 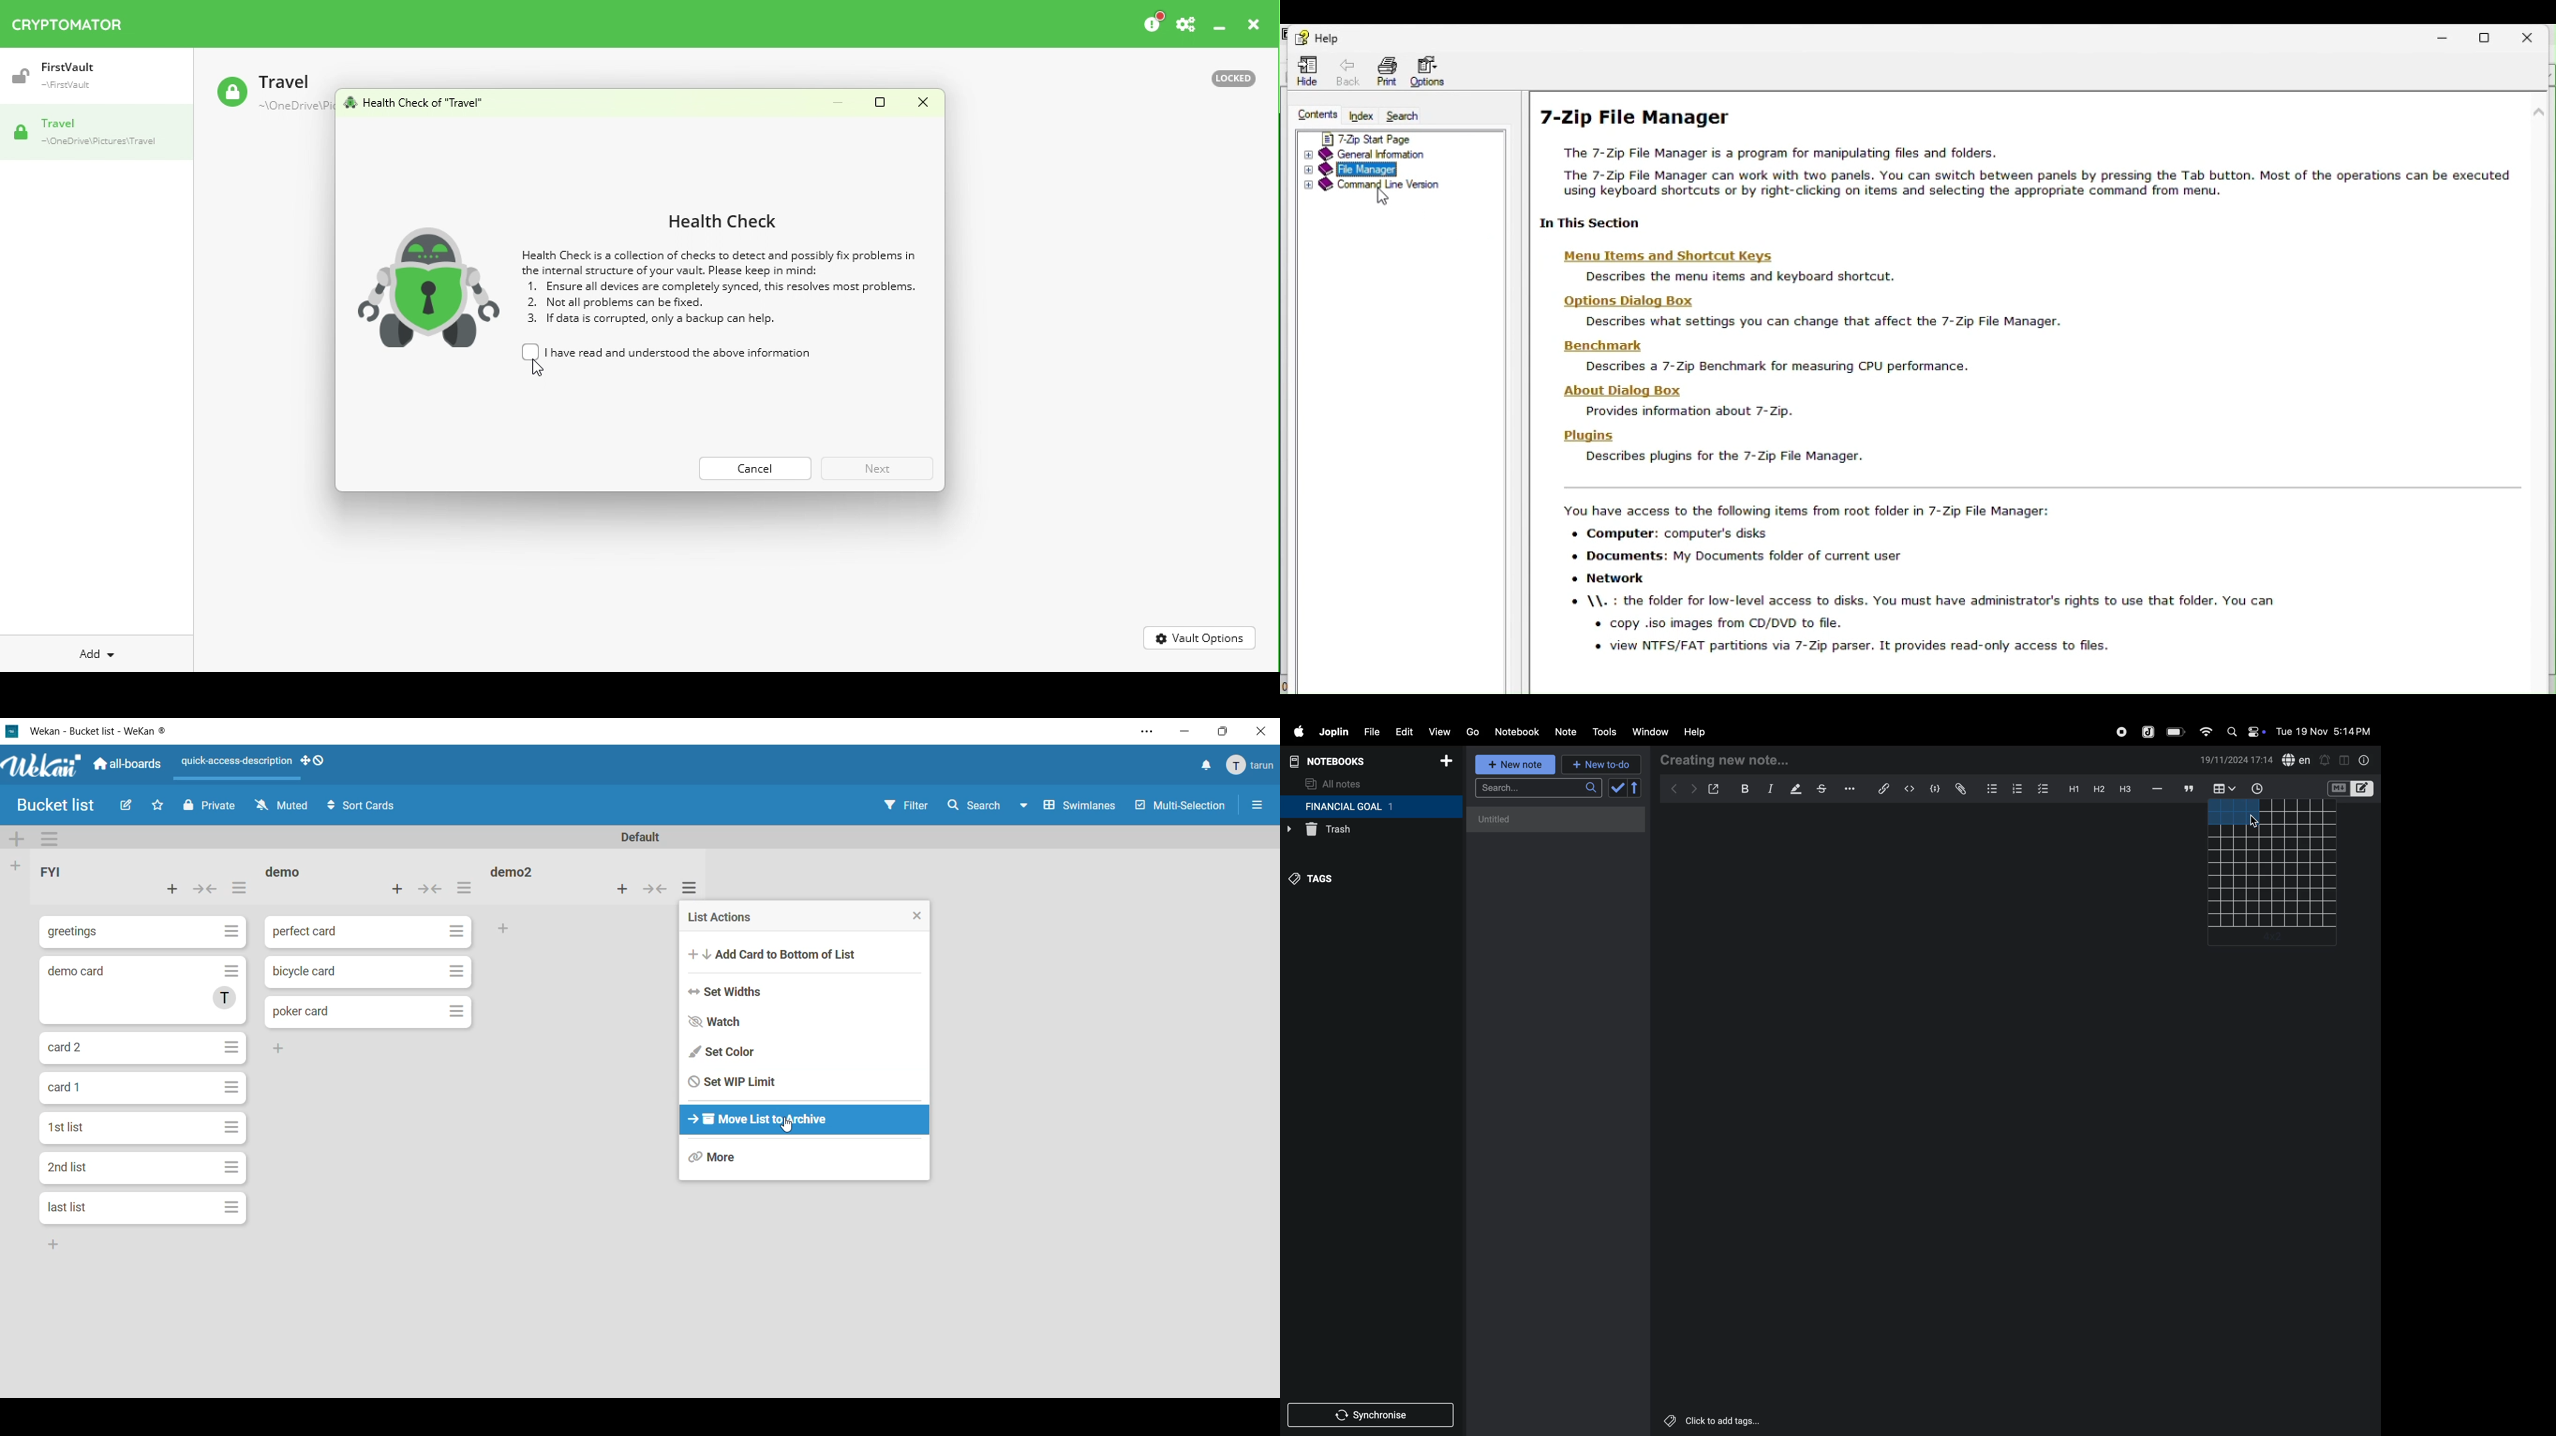 I want to click on attach file, so click(x=1959, y=789).